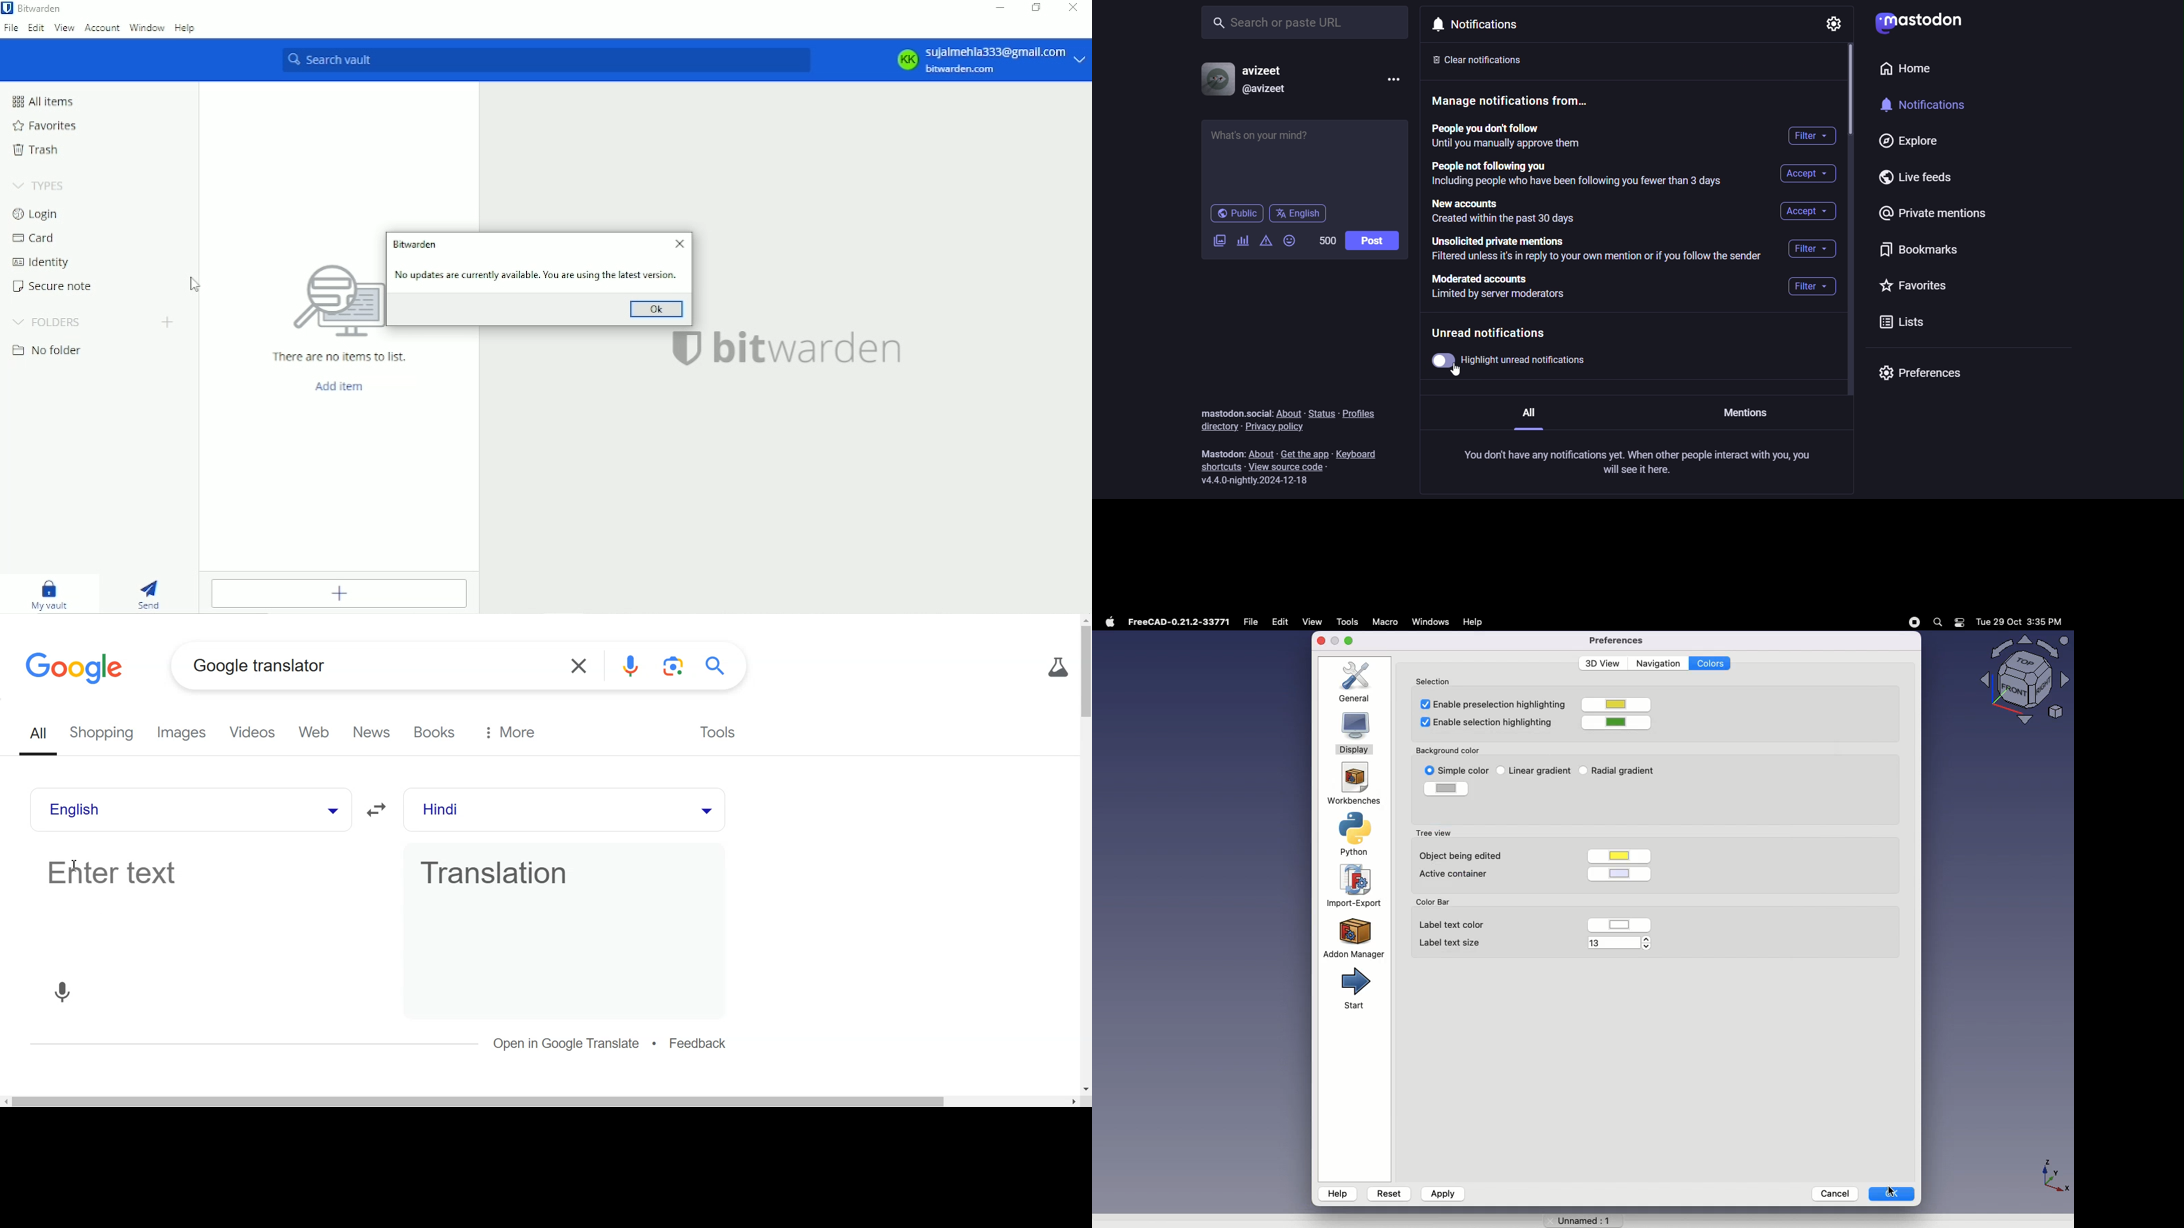  Describe the element at coordinates (1579, 174) in the screenshot. I see `people not following you including people who have been following you fewer than 3 days` at that location.